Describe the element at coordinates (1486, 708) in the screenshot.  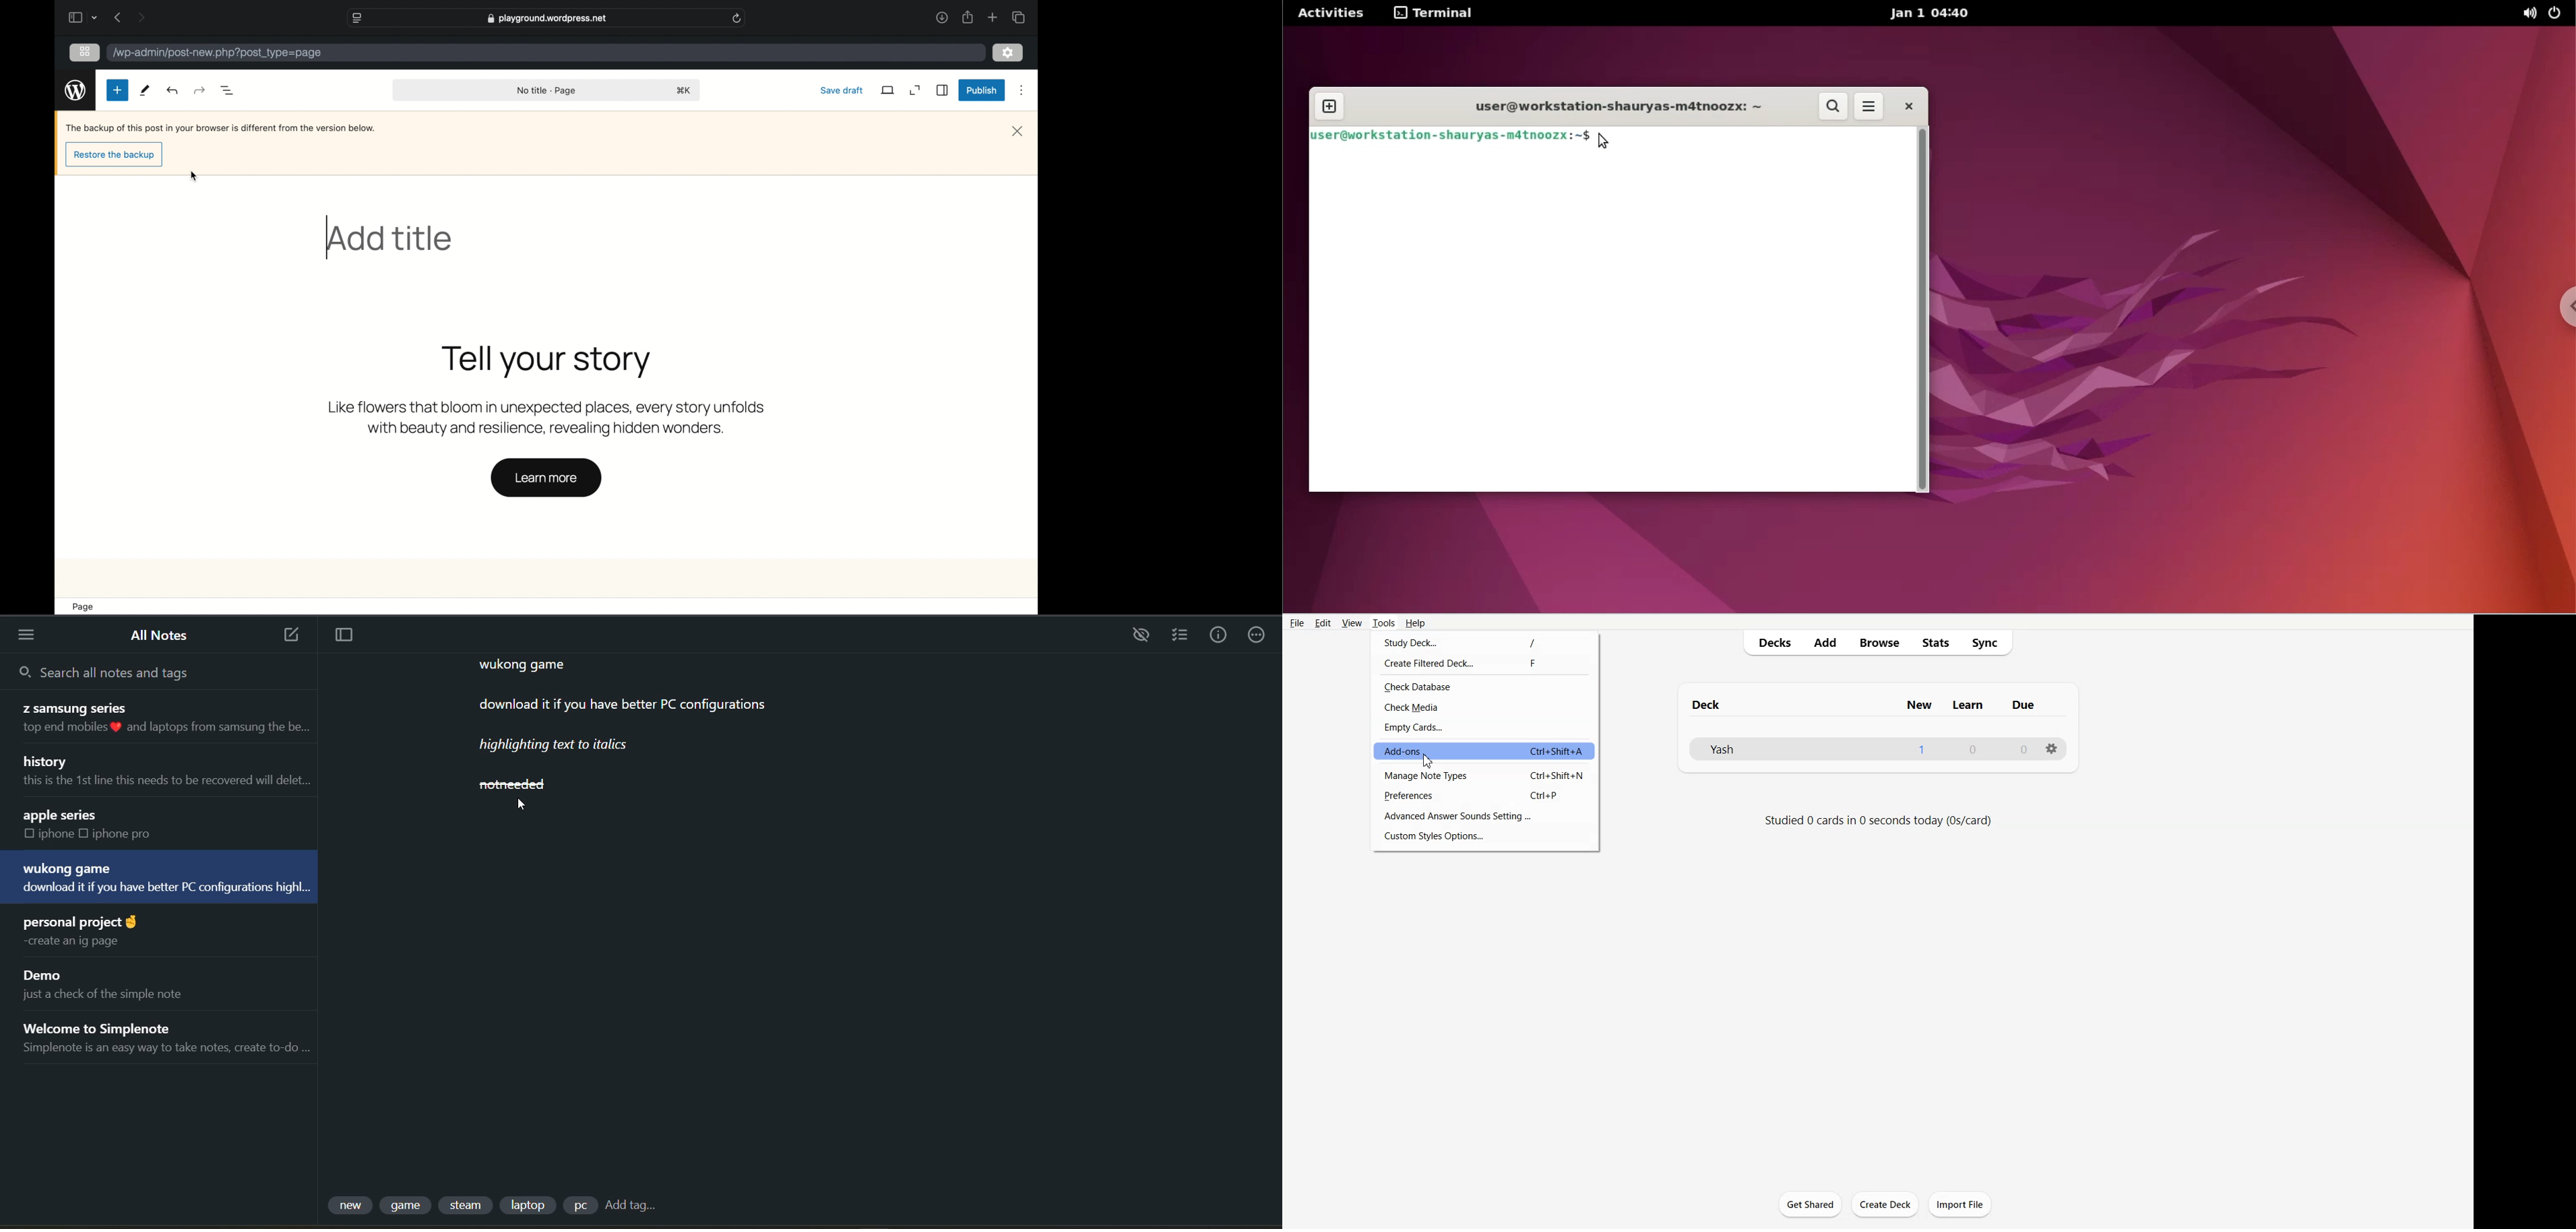
I see `Check Media` at that location.